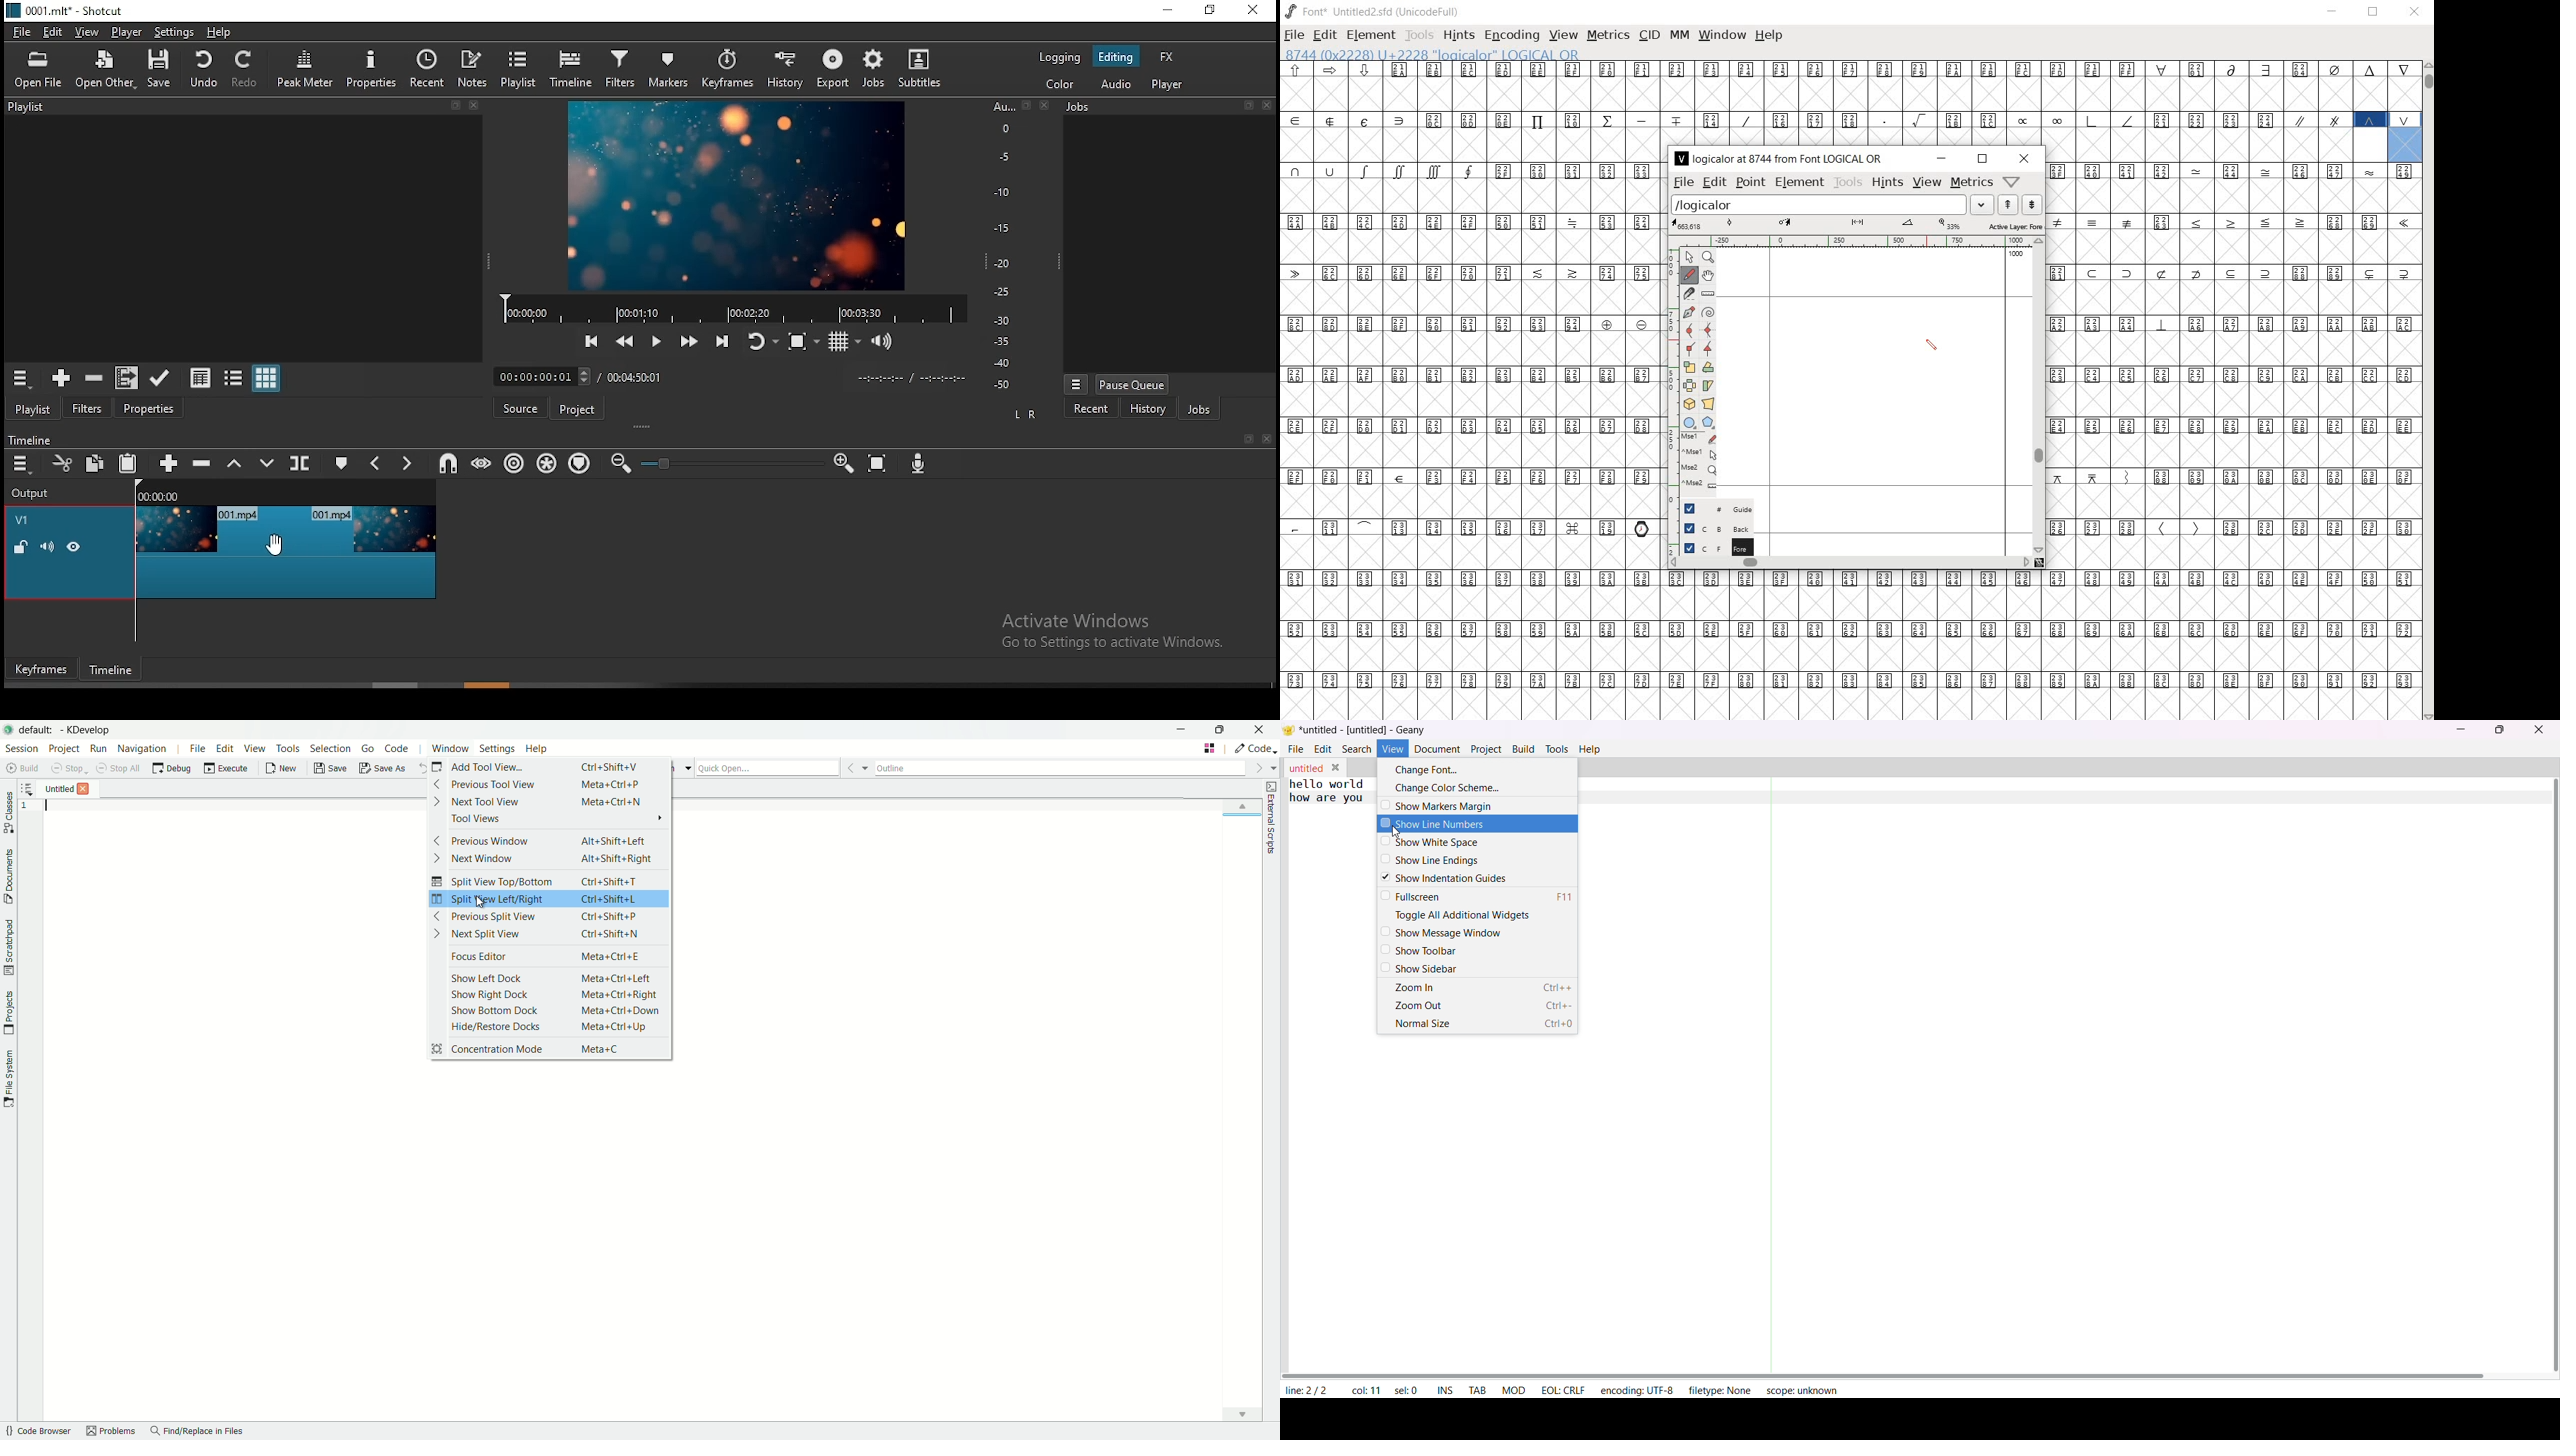 This screenshot has width=2576, height=1456. Describe the element at coordinates (203, 70) in the screenshot. I see `undo` at that location.